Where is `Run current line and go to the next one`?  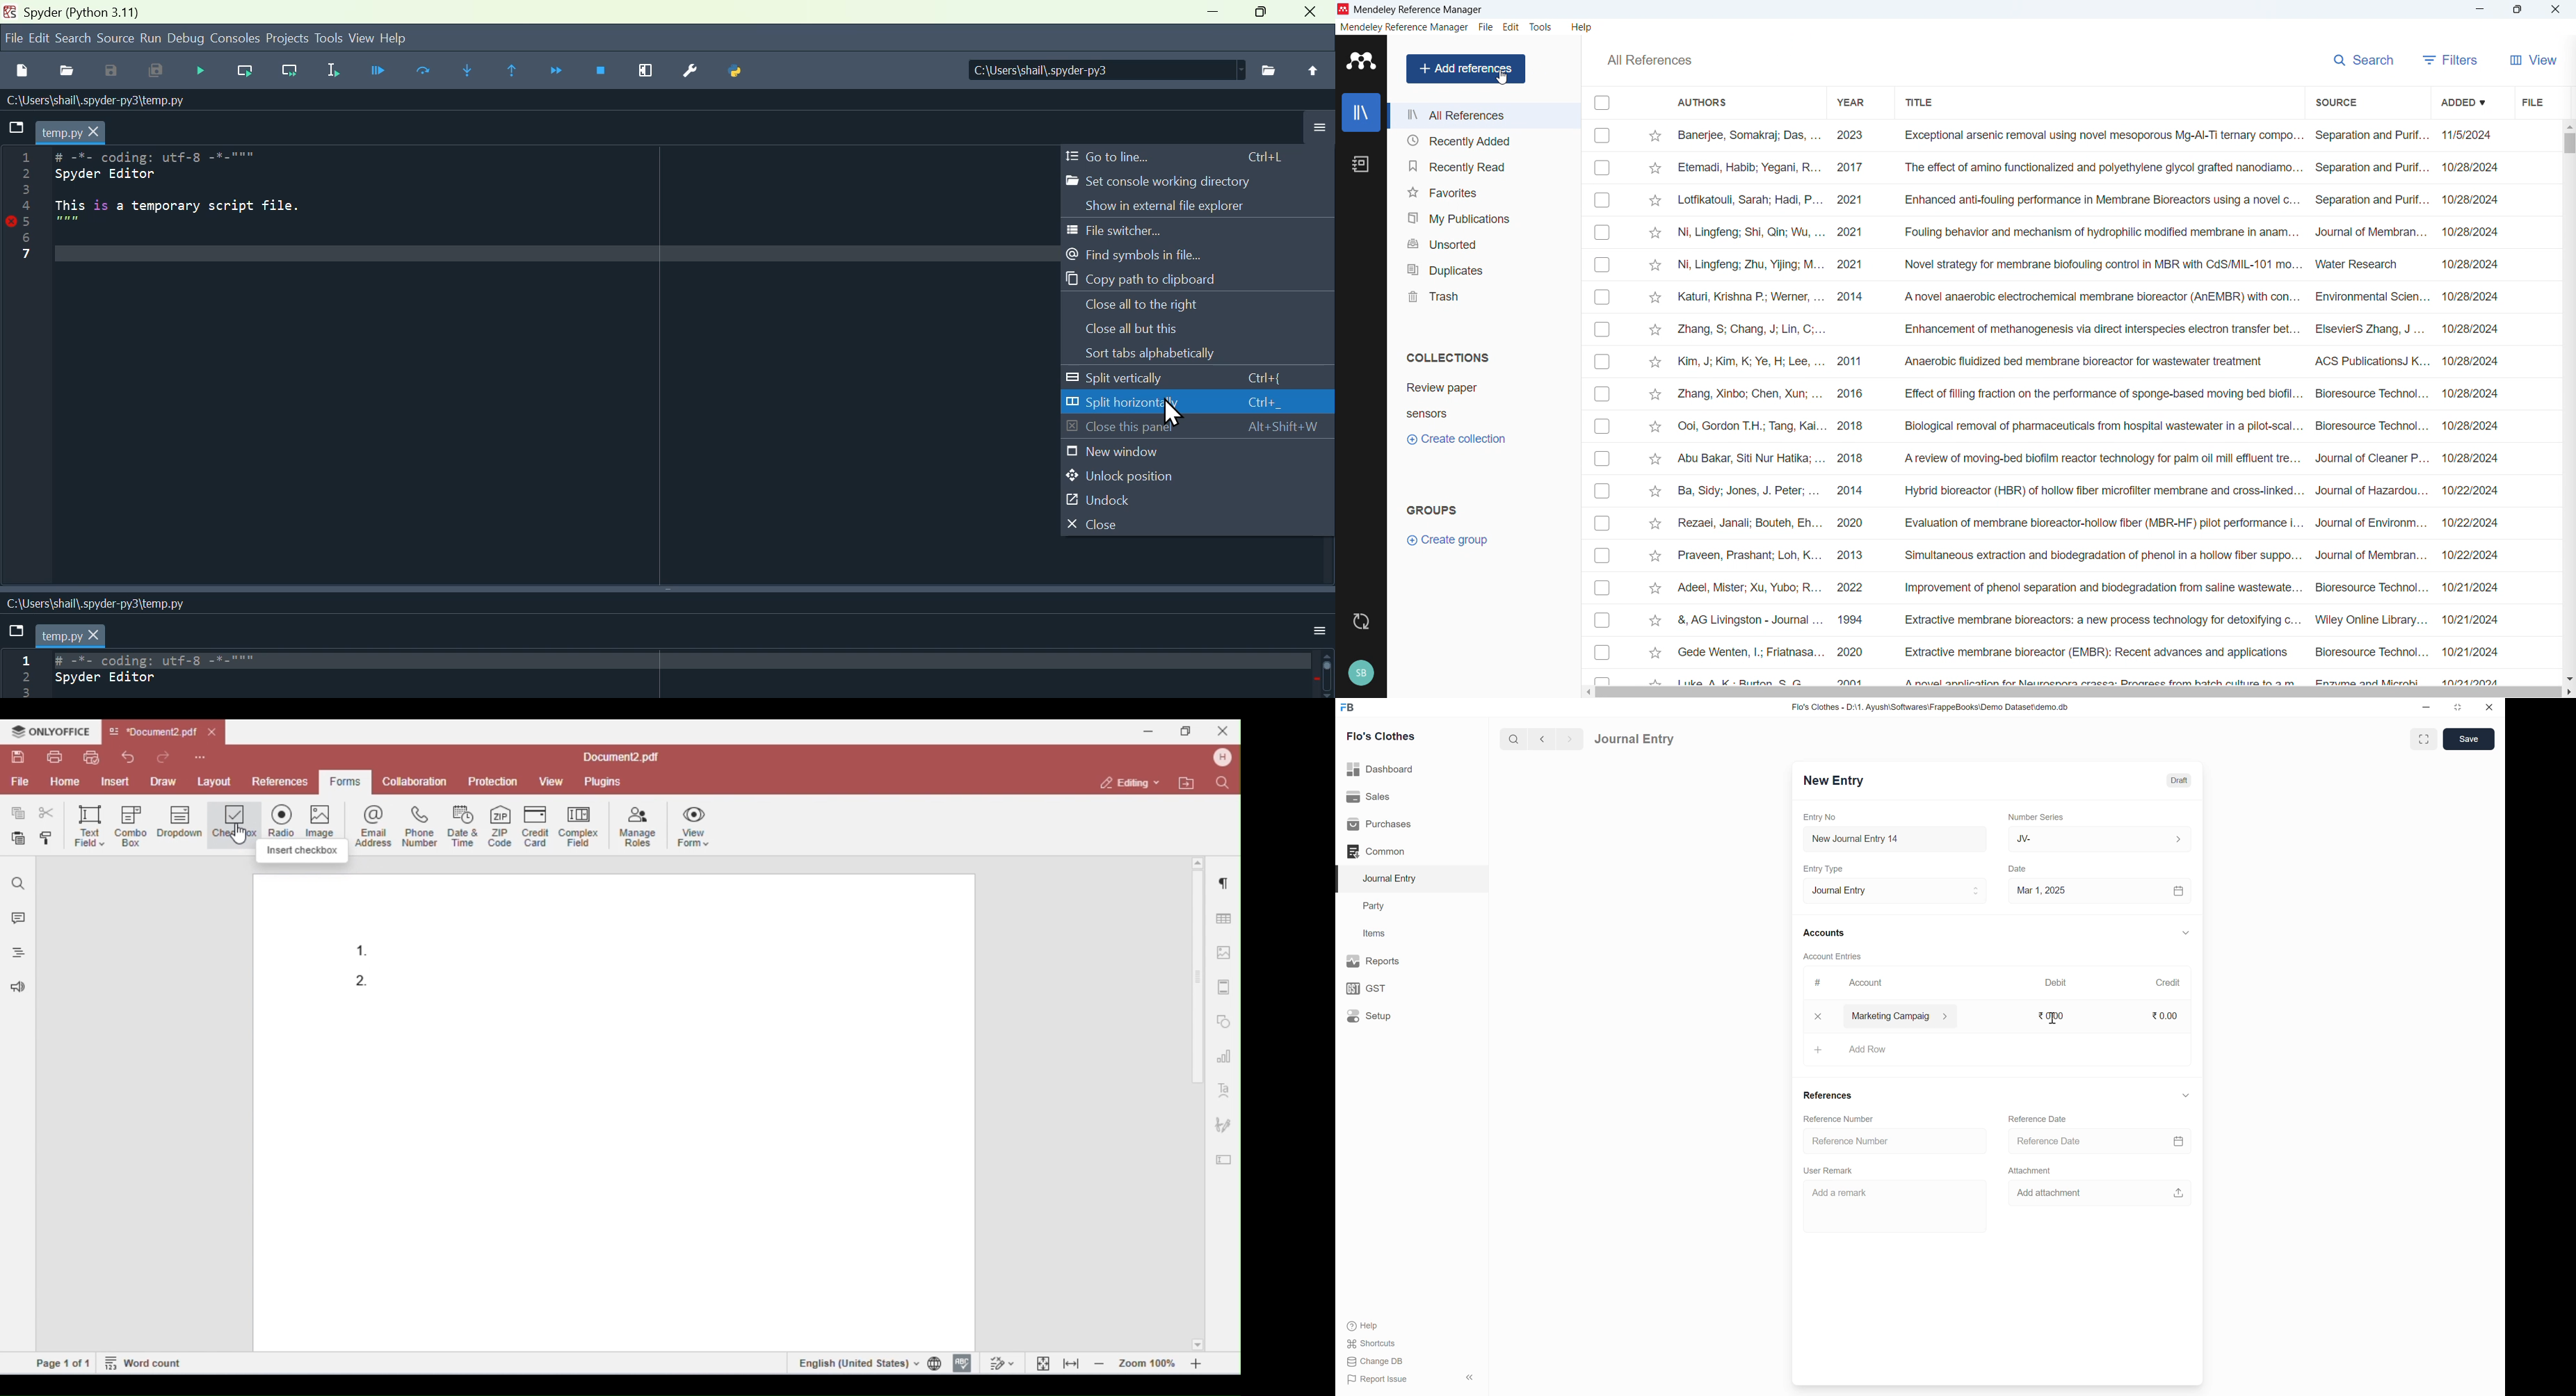 Run current line and go to the next one is located at coordinates (289, 73).